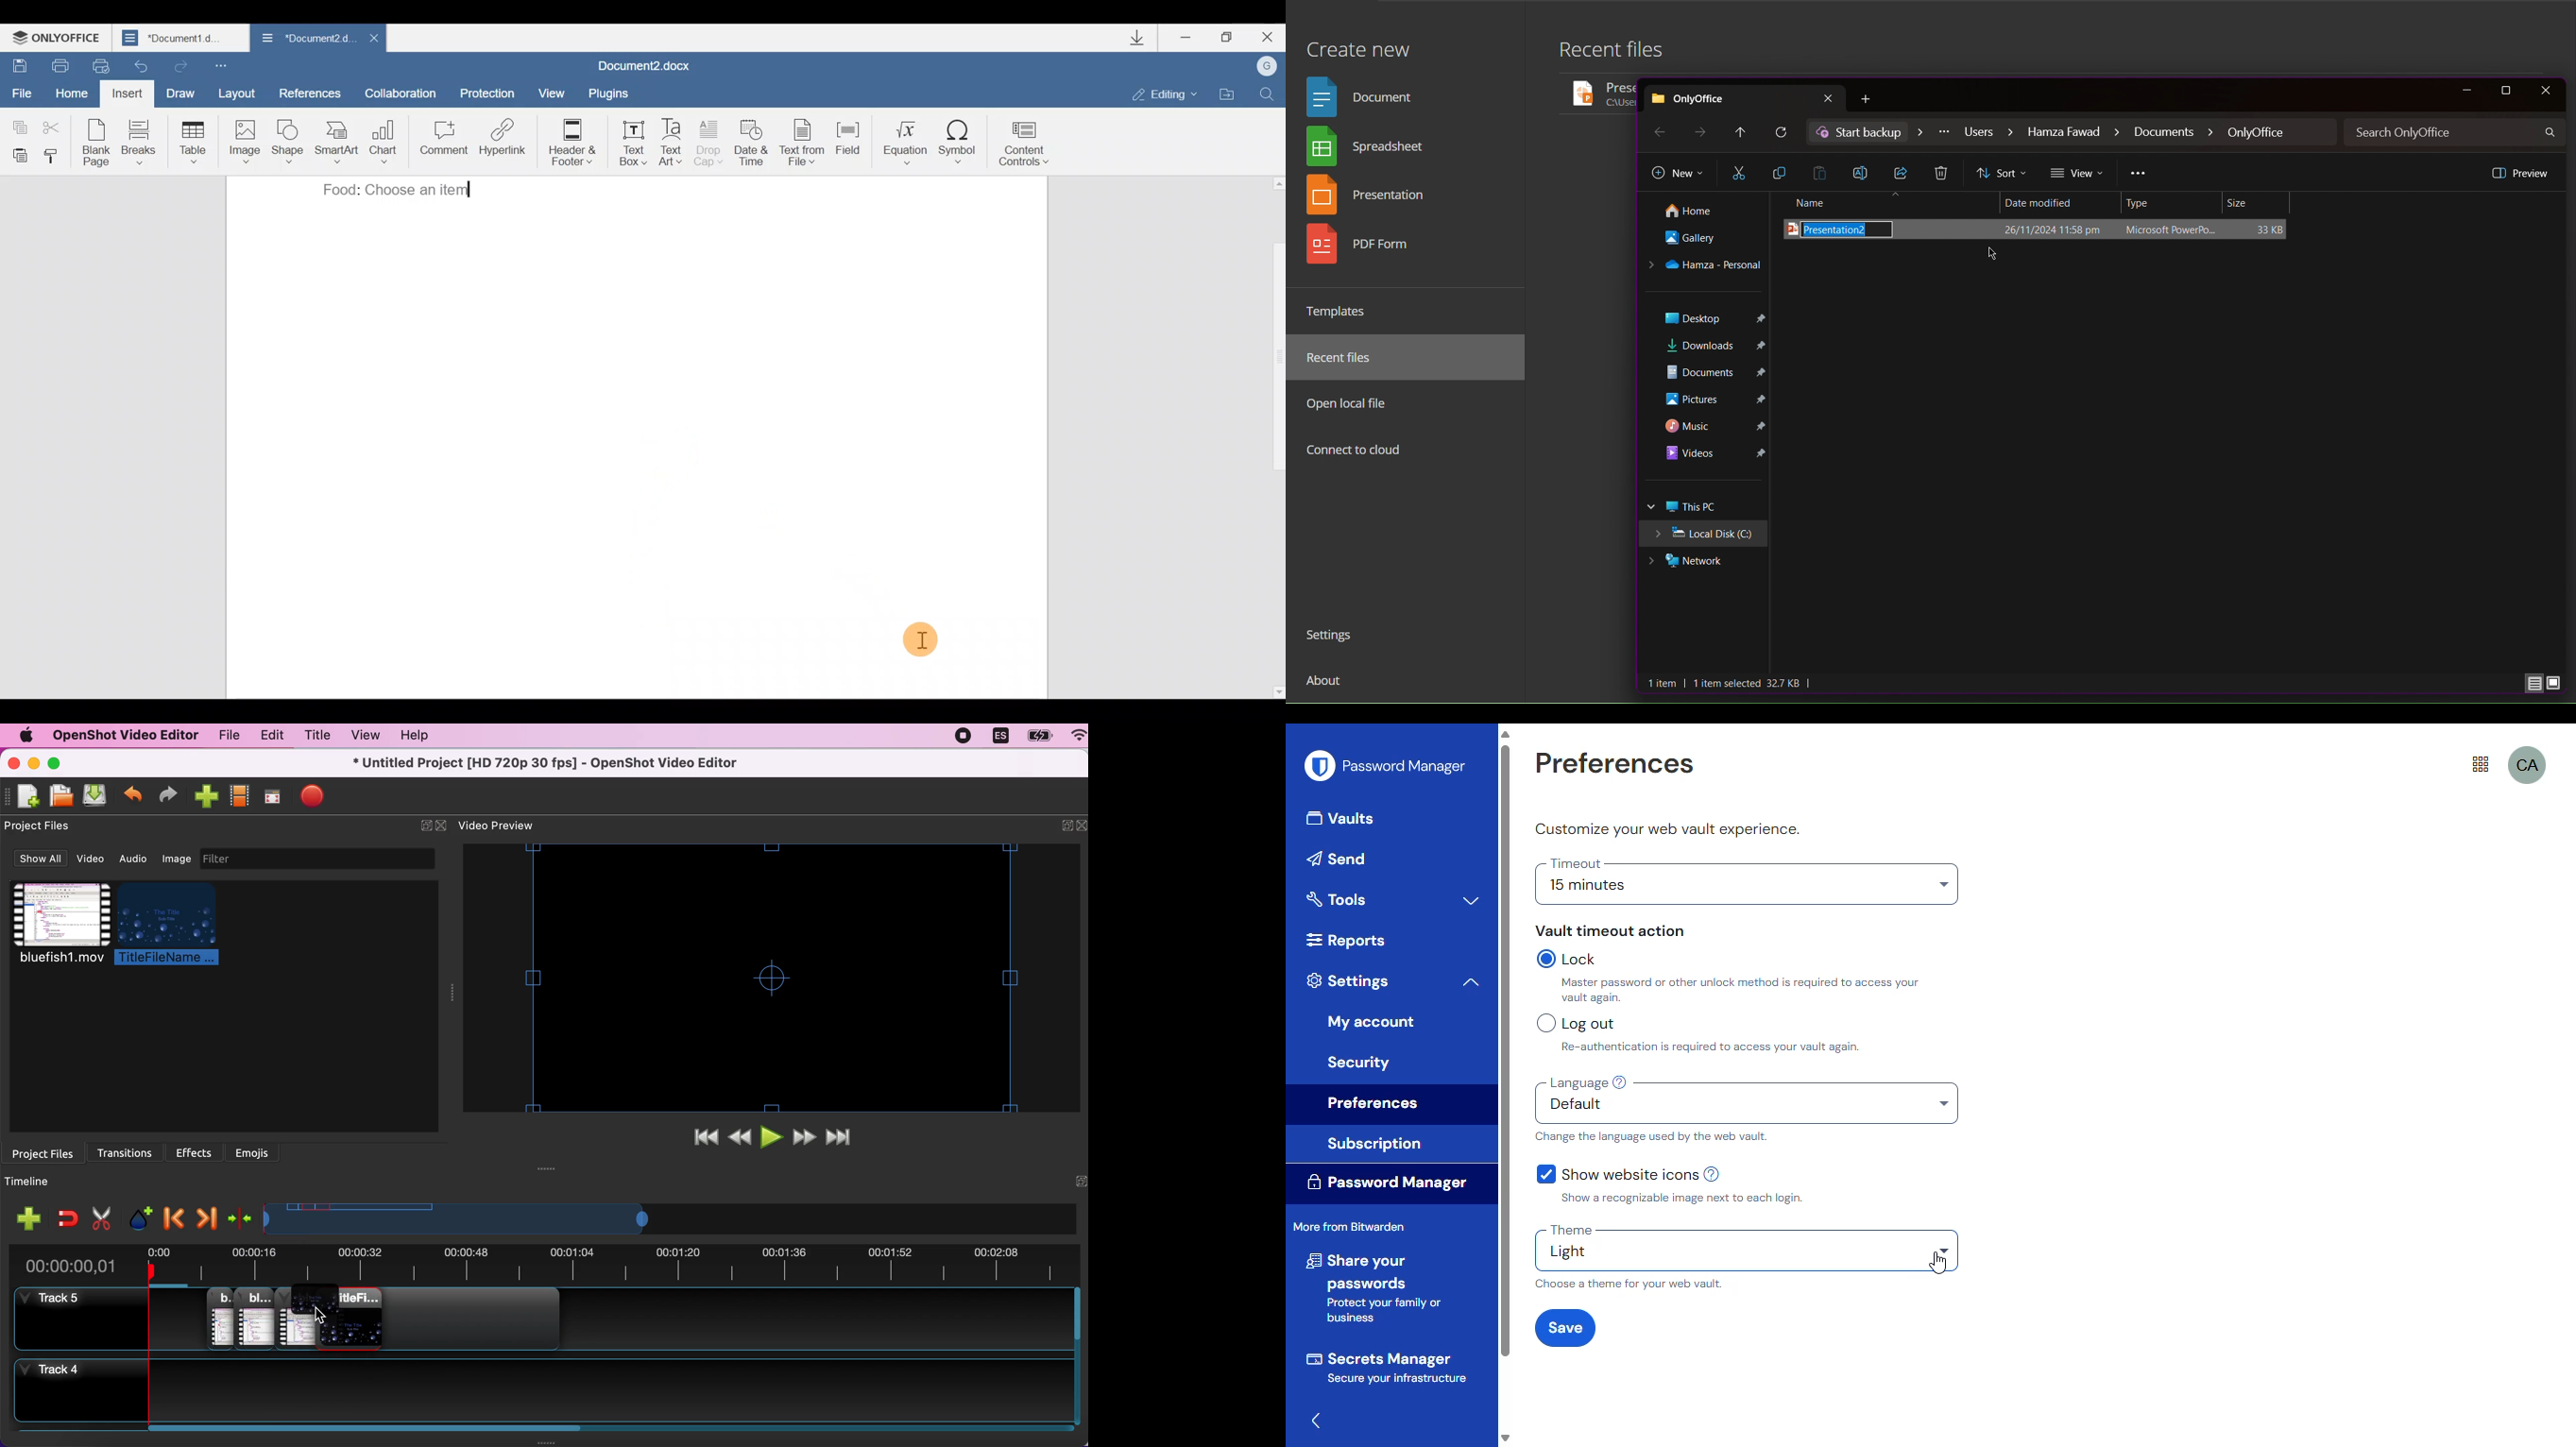  What do you see at coordinates (488, 88) in the screenshot?
I see `Protection` at bounding box center [488, 88].